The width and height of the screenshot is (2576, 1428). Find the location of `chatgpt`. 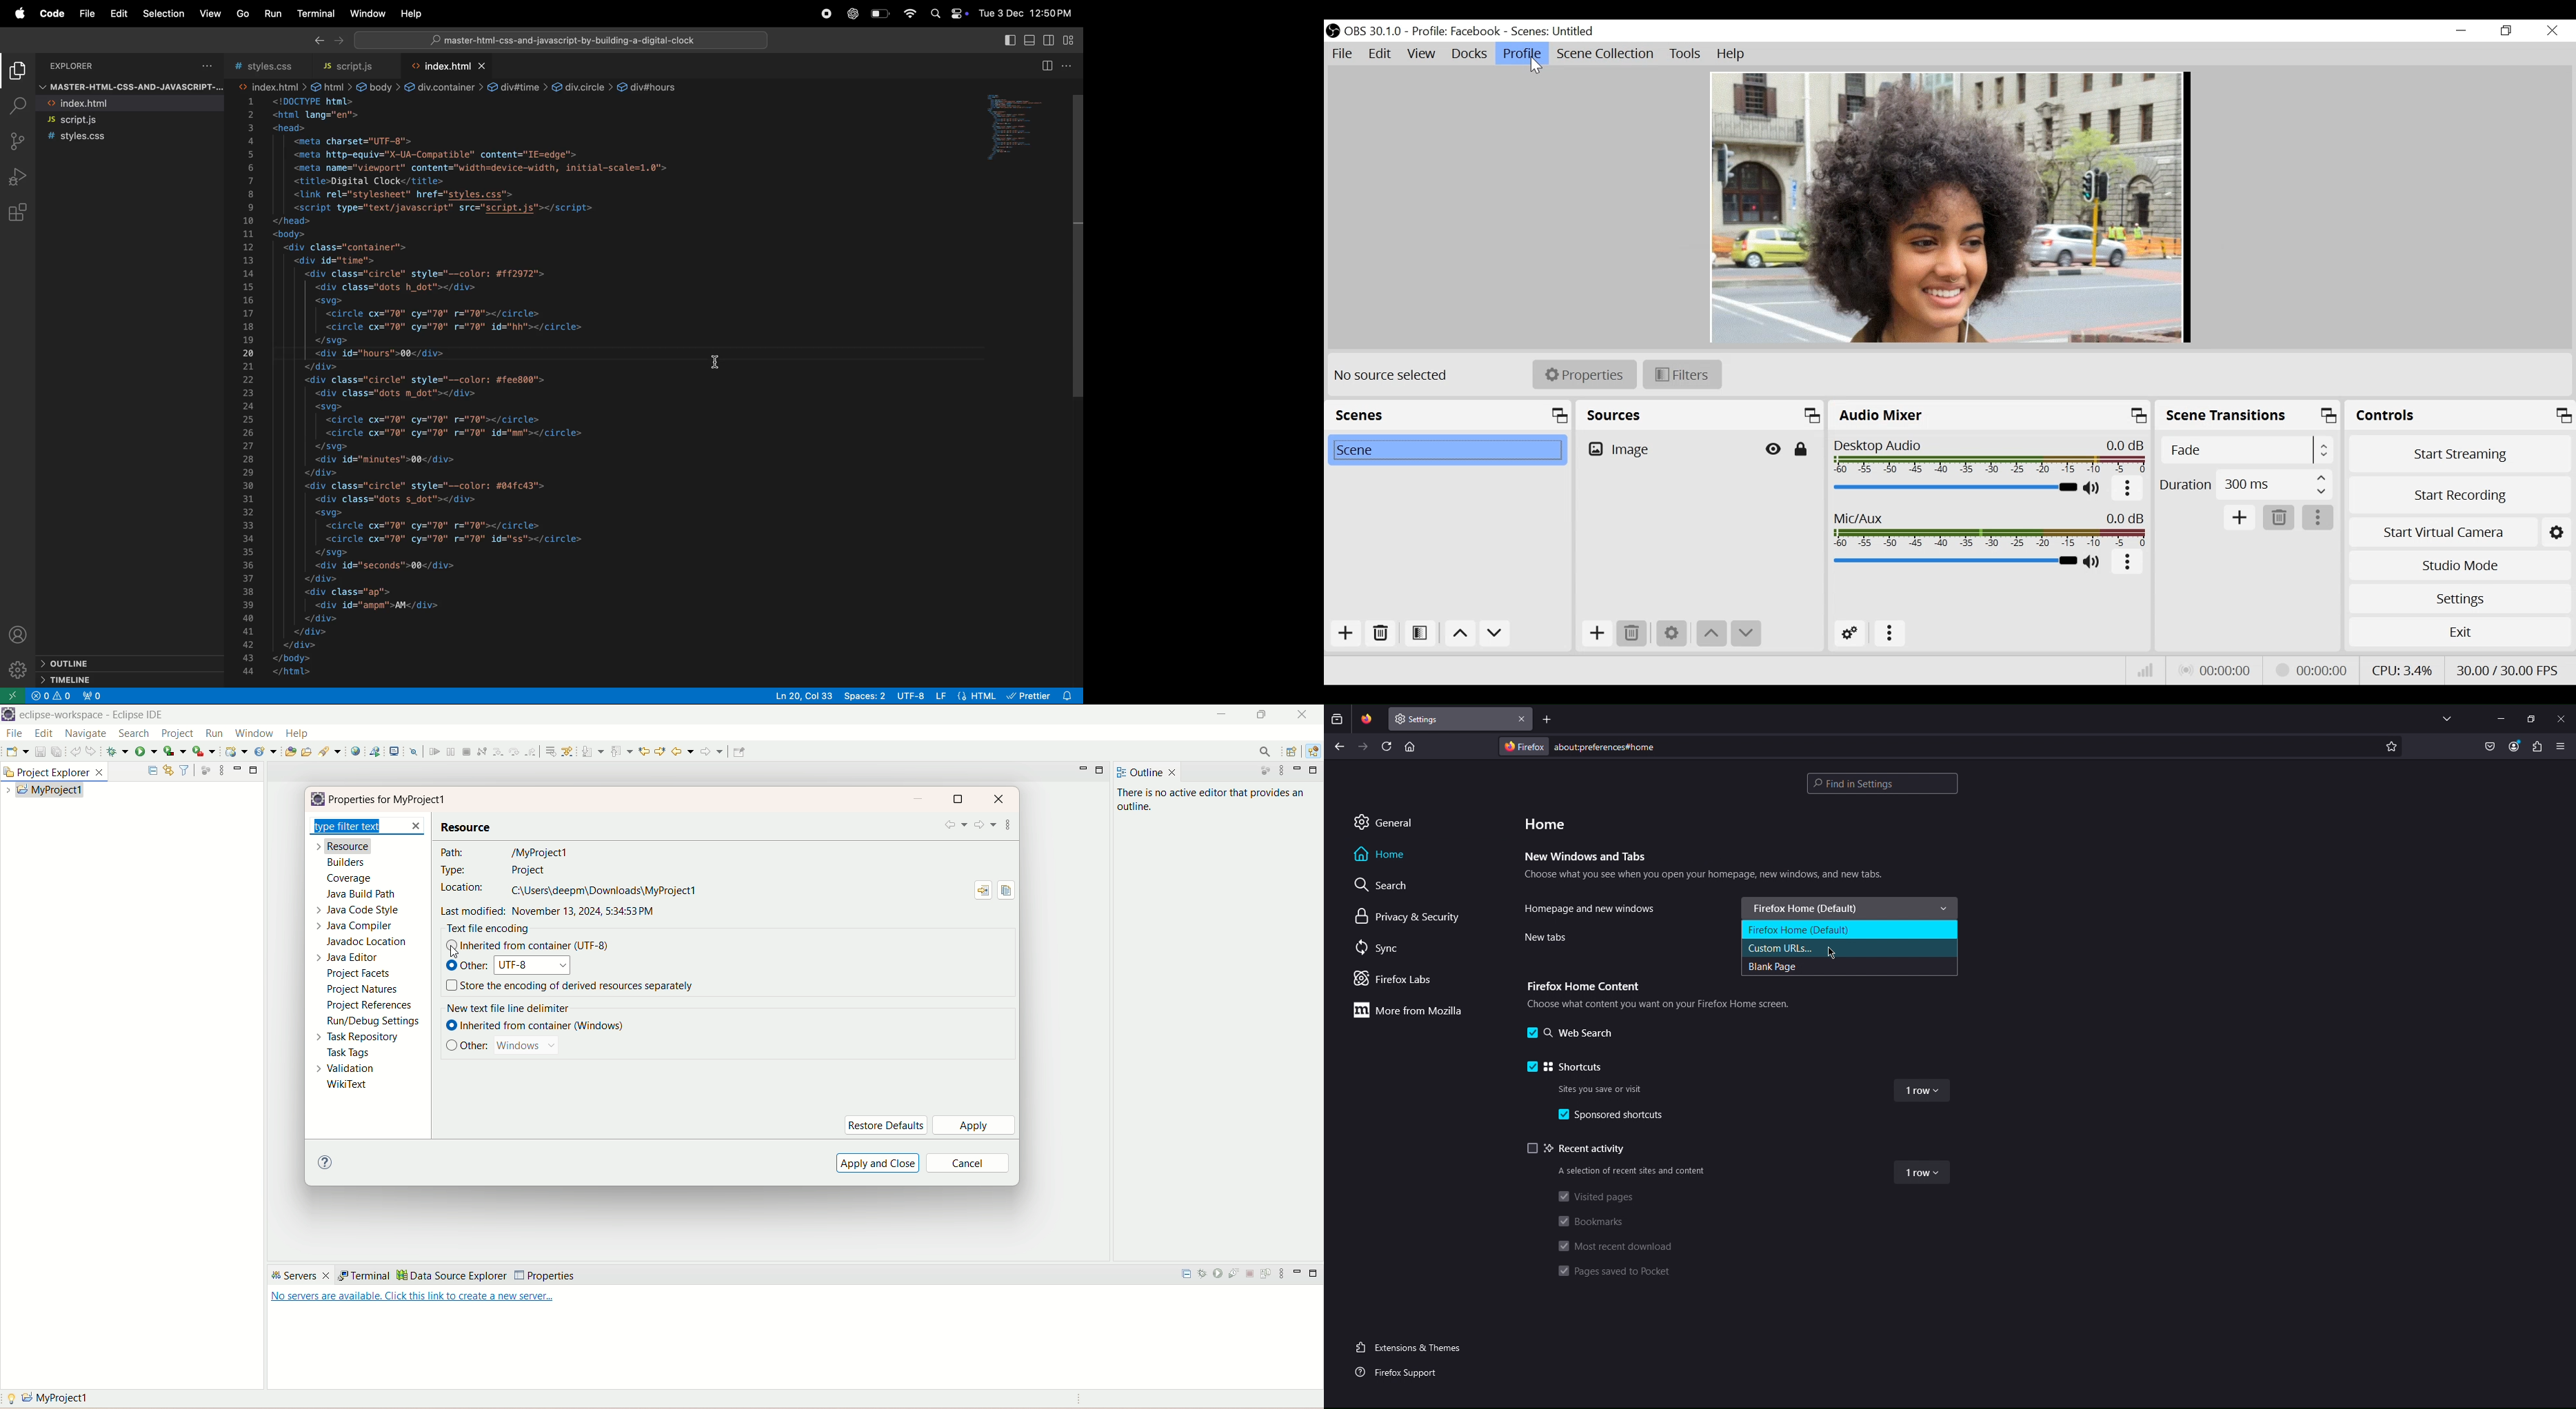

chatgpt is located at coordinates (851, 13).